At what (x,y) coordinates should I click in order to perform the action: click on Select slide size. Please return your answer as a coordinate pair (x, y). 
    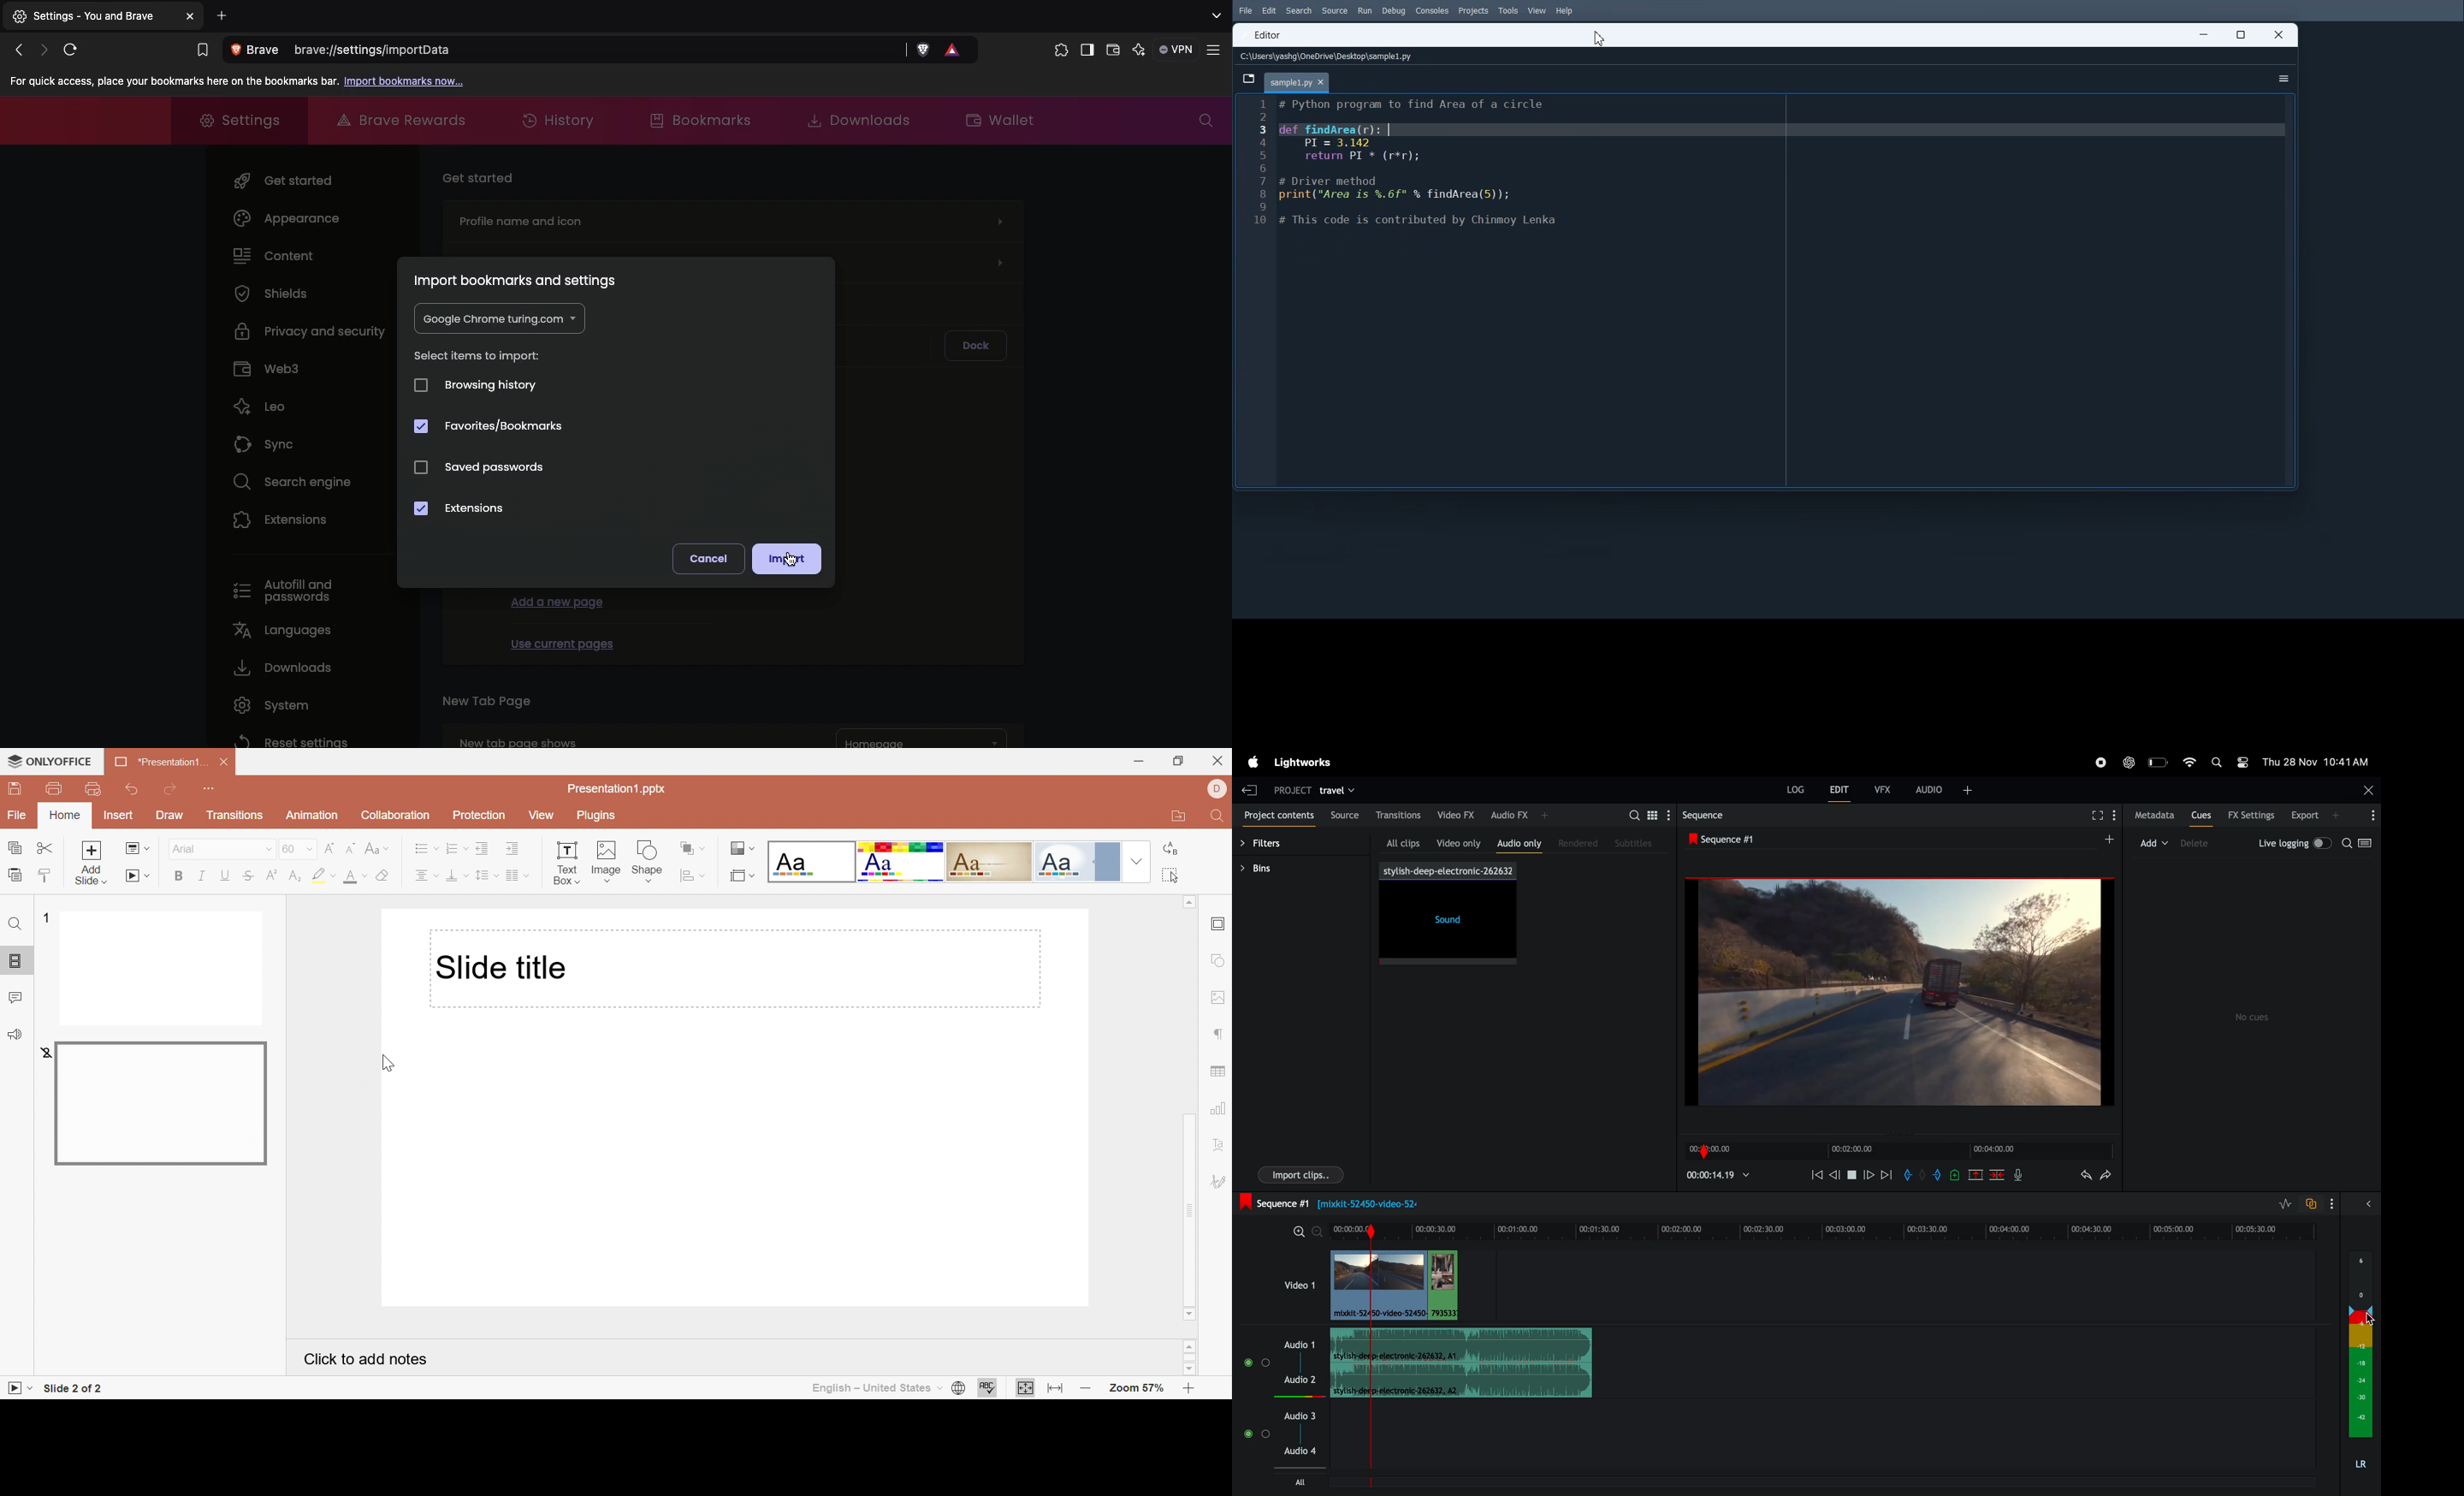
    Looking at the image, I should click on (739, 879).